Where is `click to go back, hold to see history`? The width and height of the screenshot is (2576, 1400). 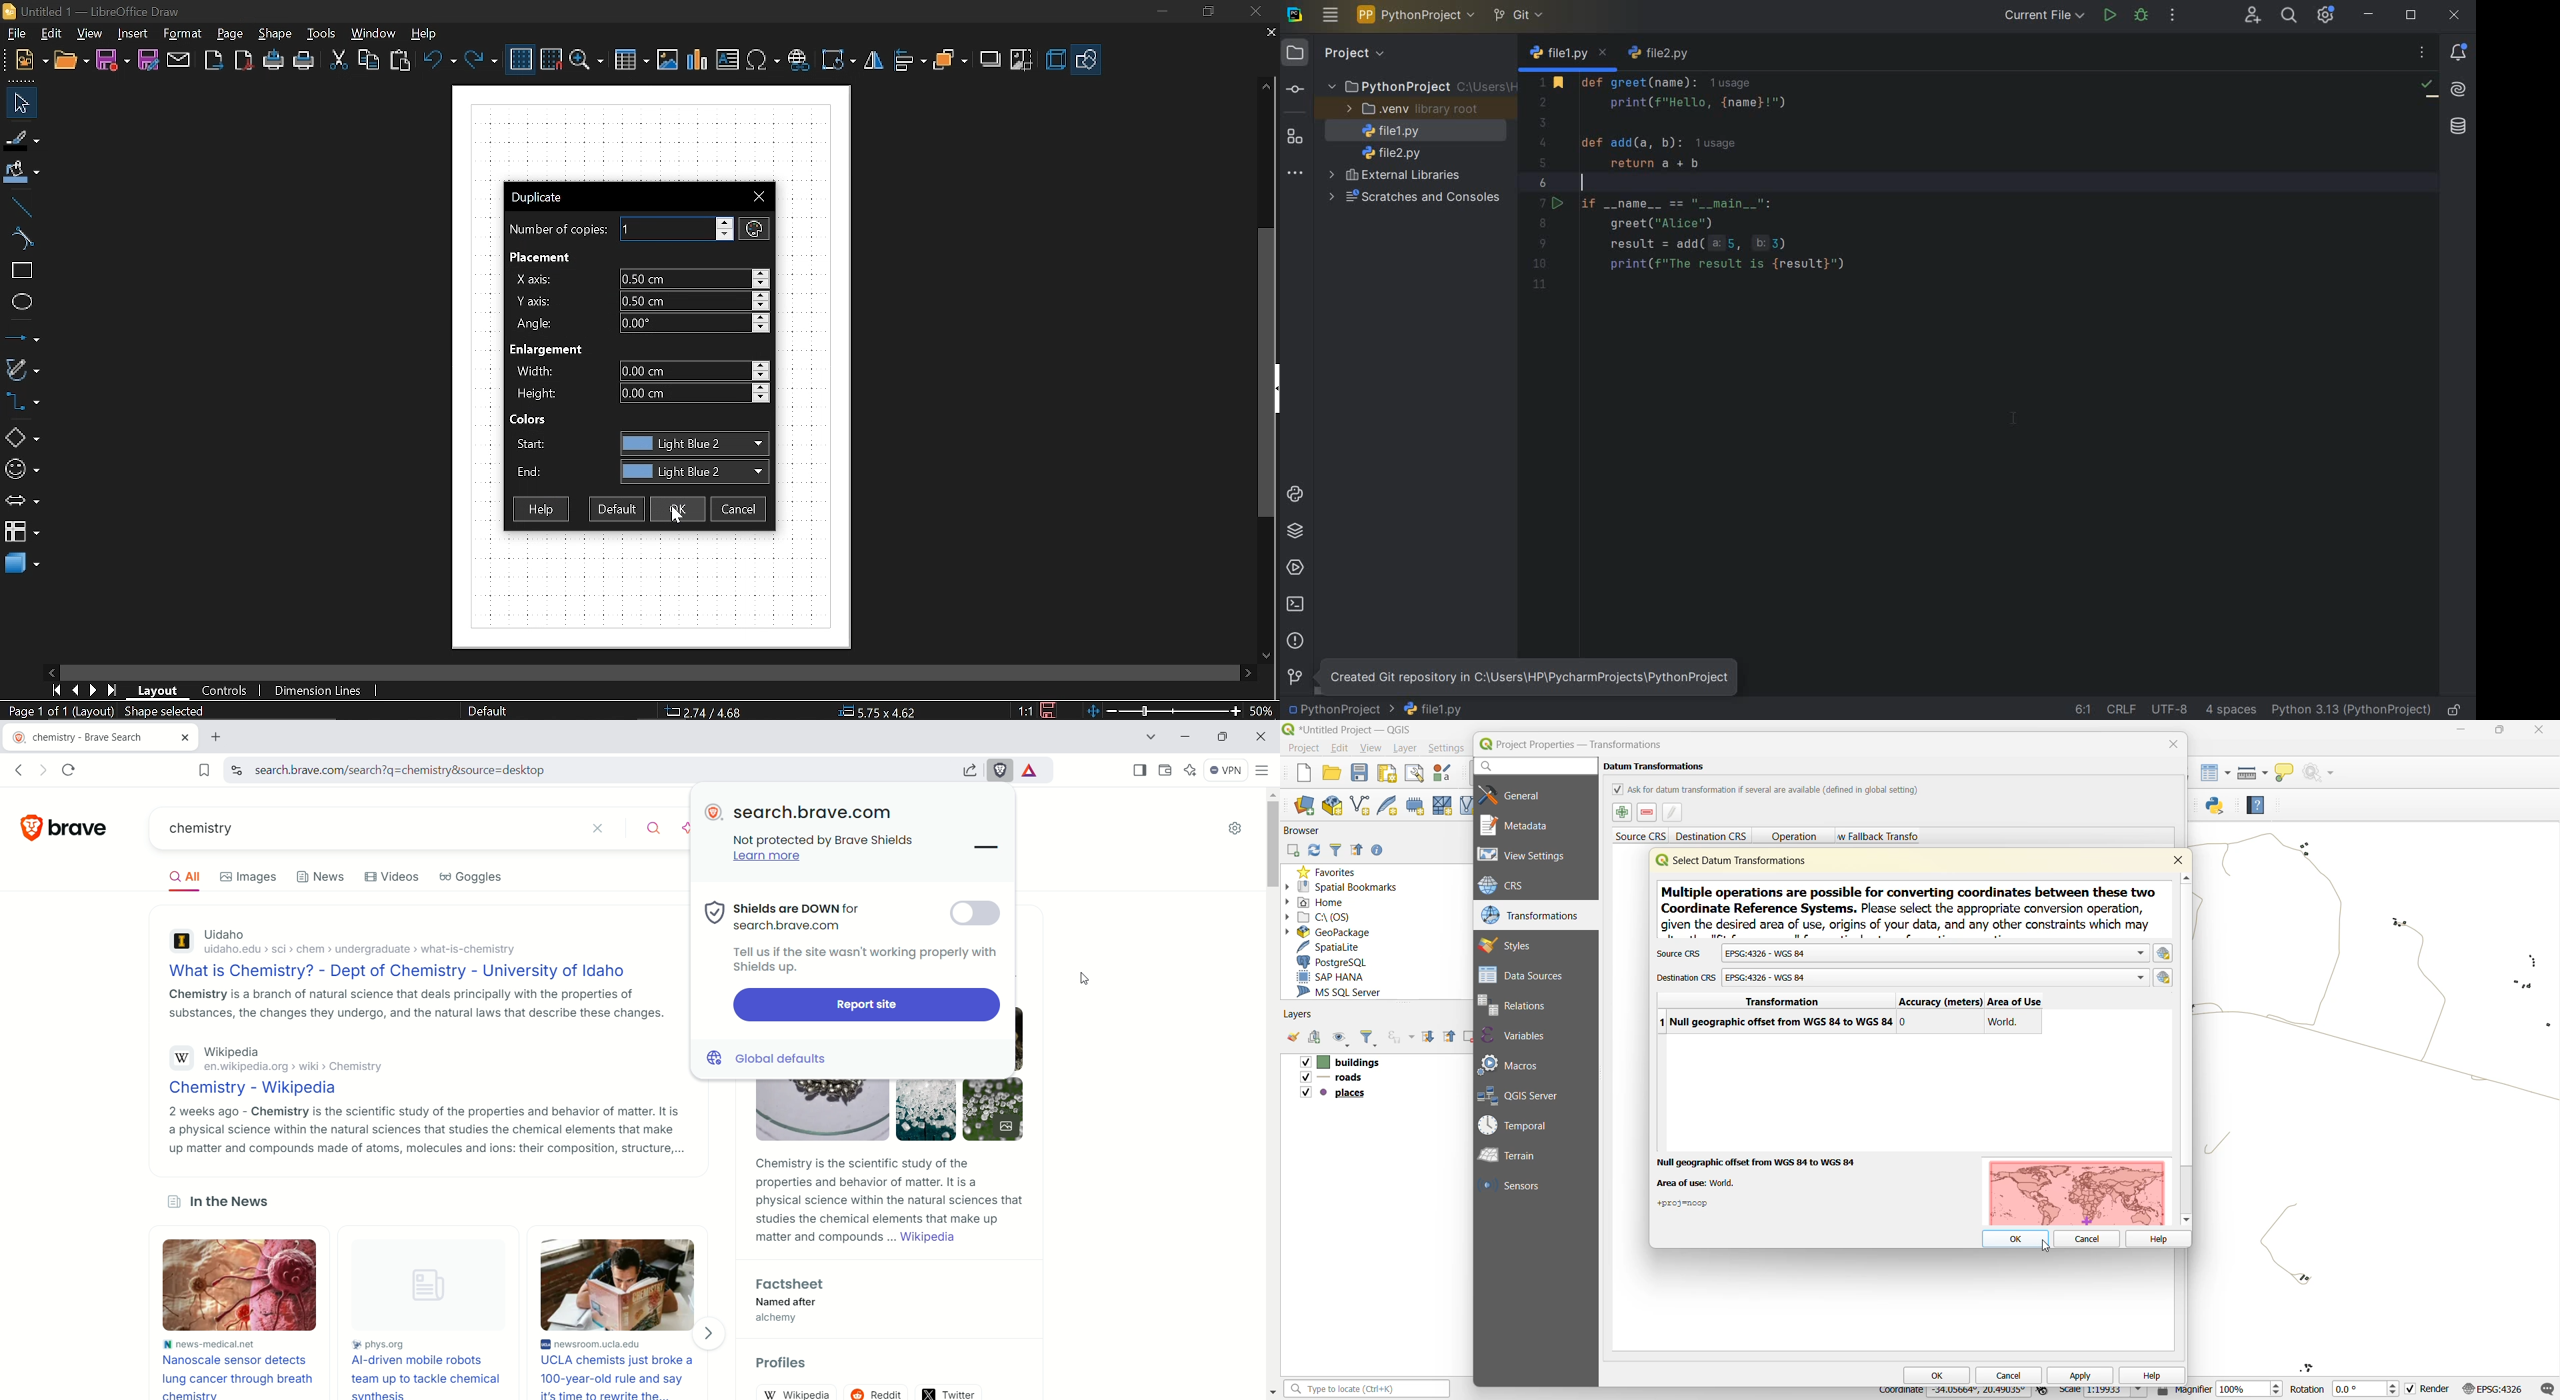
click to go back, hold to see history is located at coordinates (23, 769).